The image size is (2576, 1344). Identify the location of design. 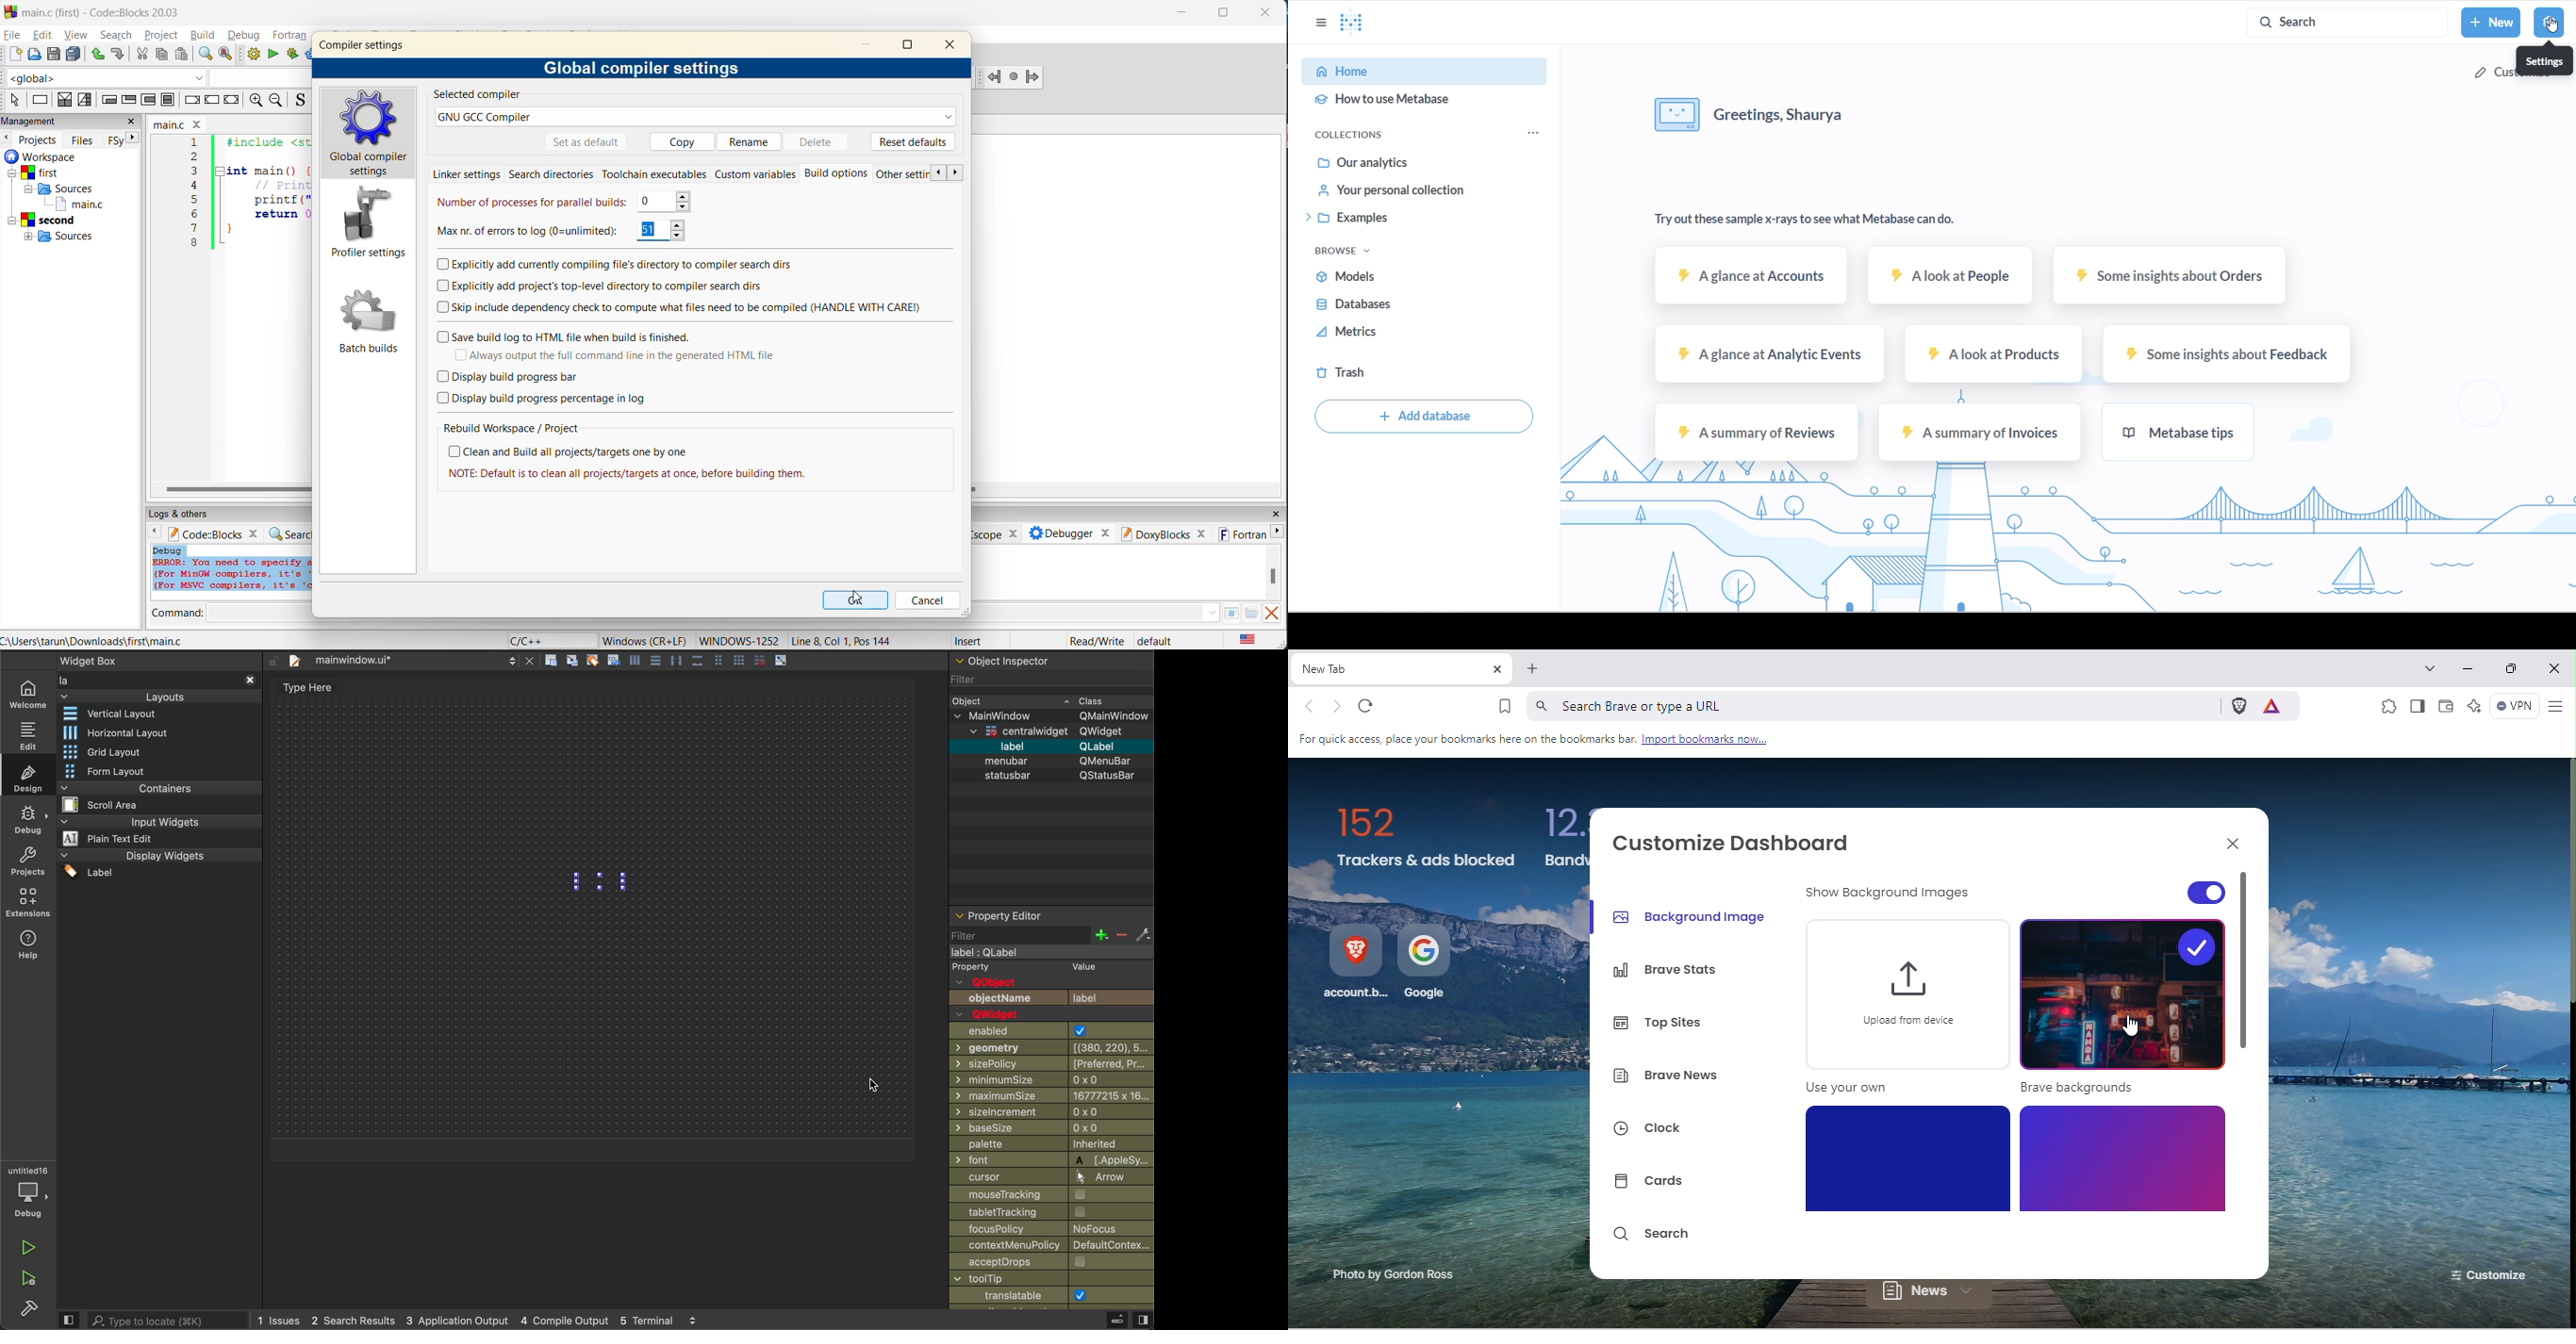
(28, 778).